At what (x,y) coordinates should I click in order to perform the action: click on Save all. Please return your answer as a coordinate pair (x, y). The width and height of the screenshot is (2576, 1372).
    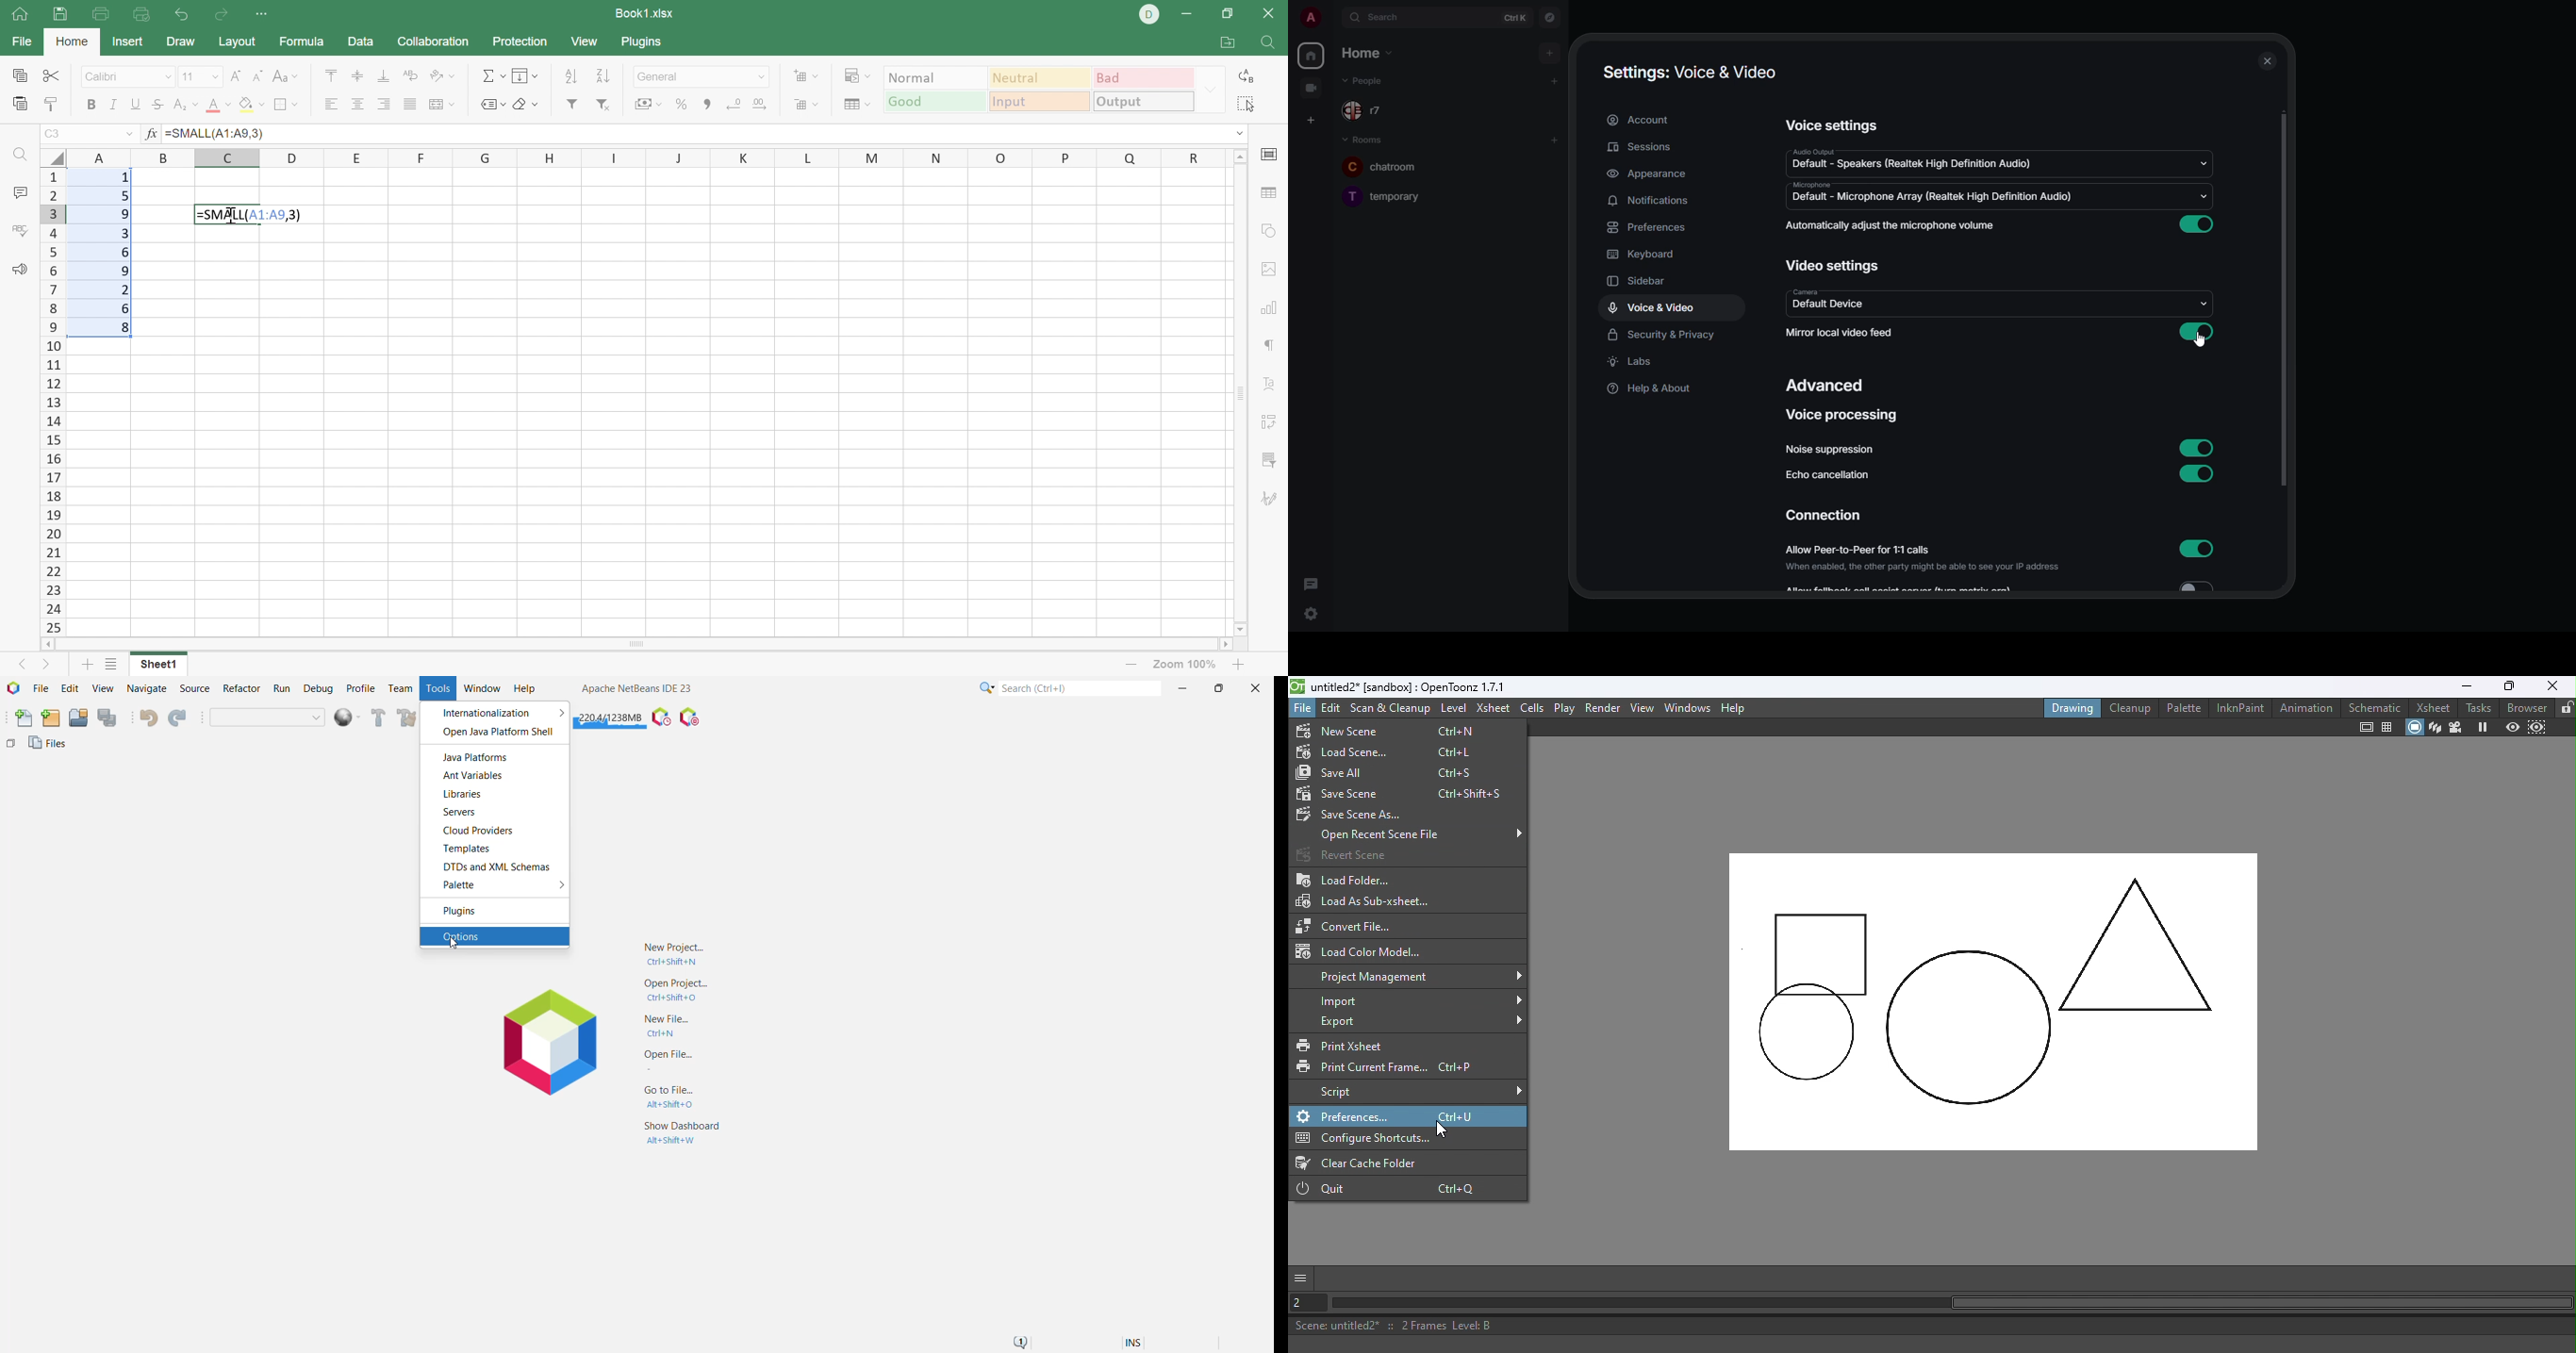
    Looking at the image, I should click on (1386, 771).